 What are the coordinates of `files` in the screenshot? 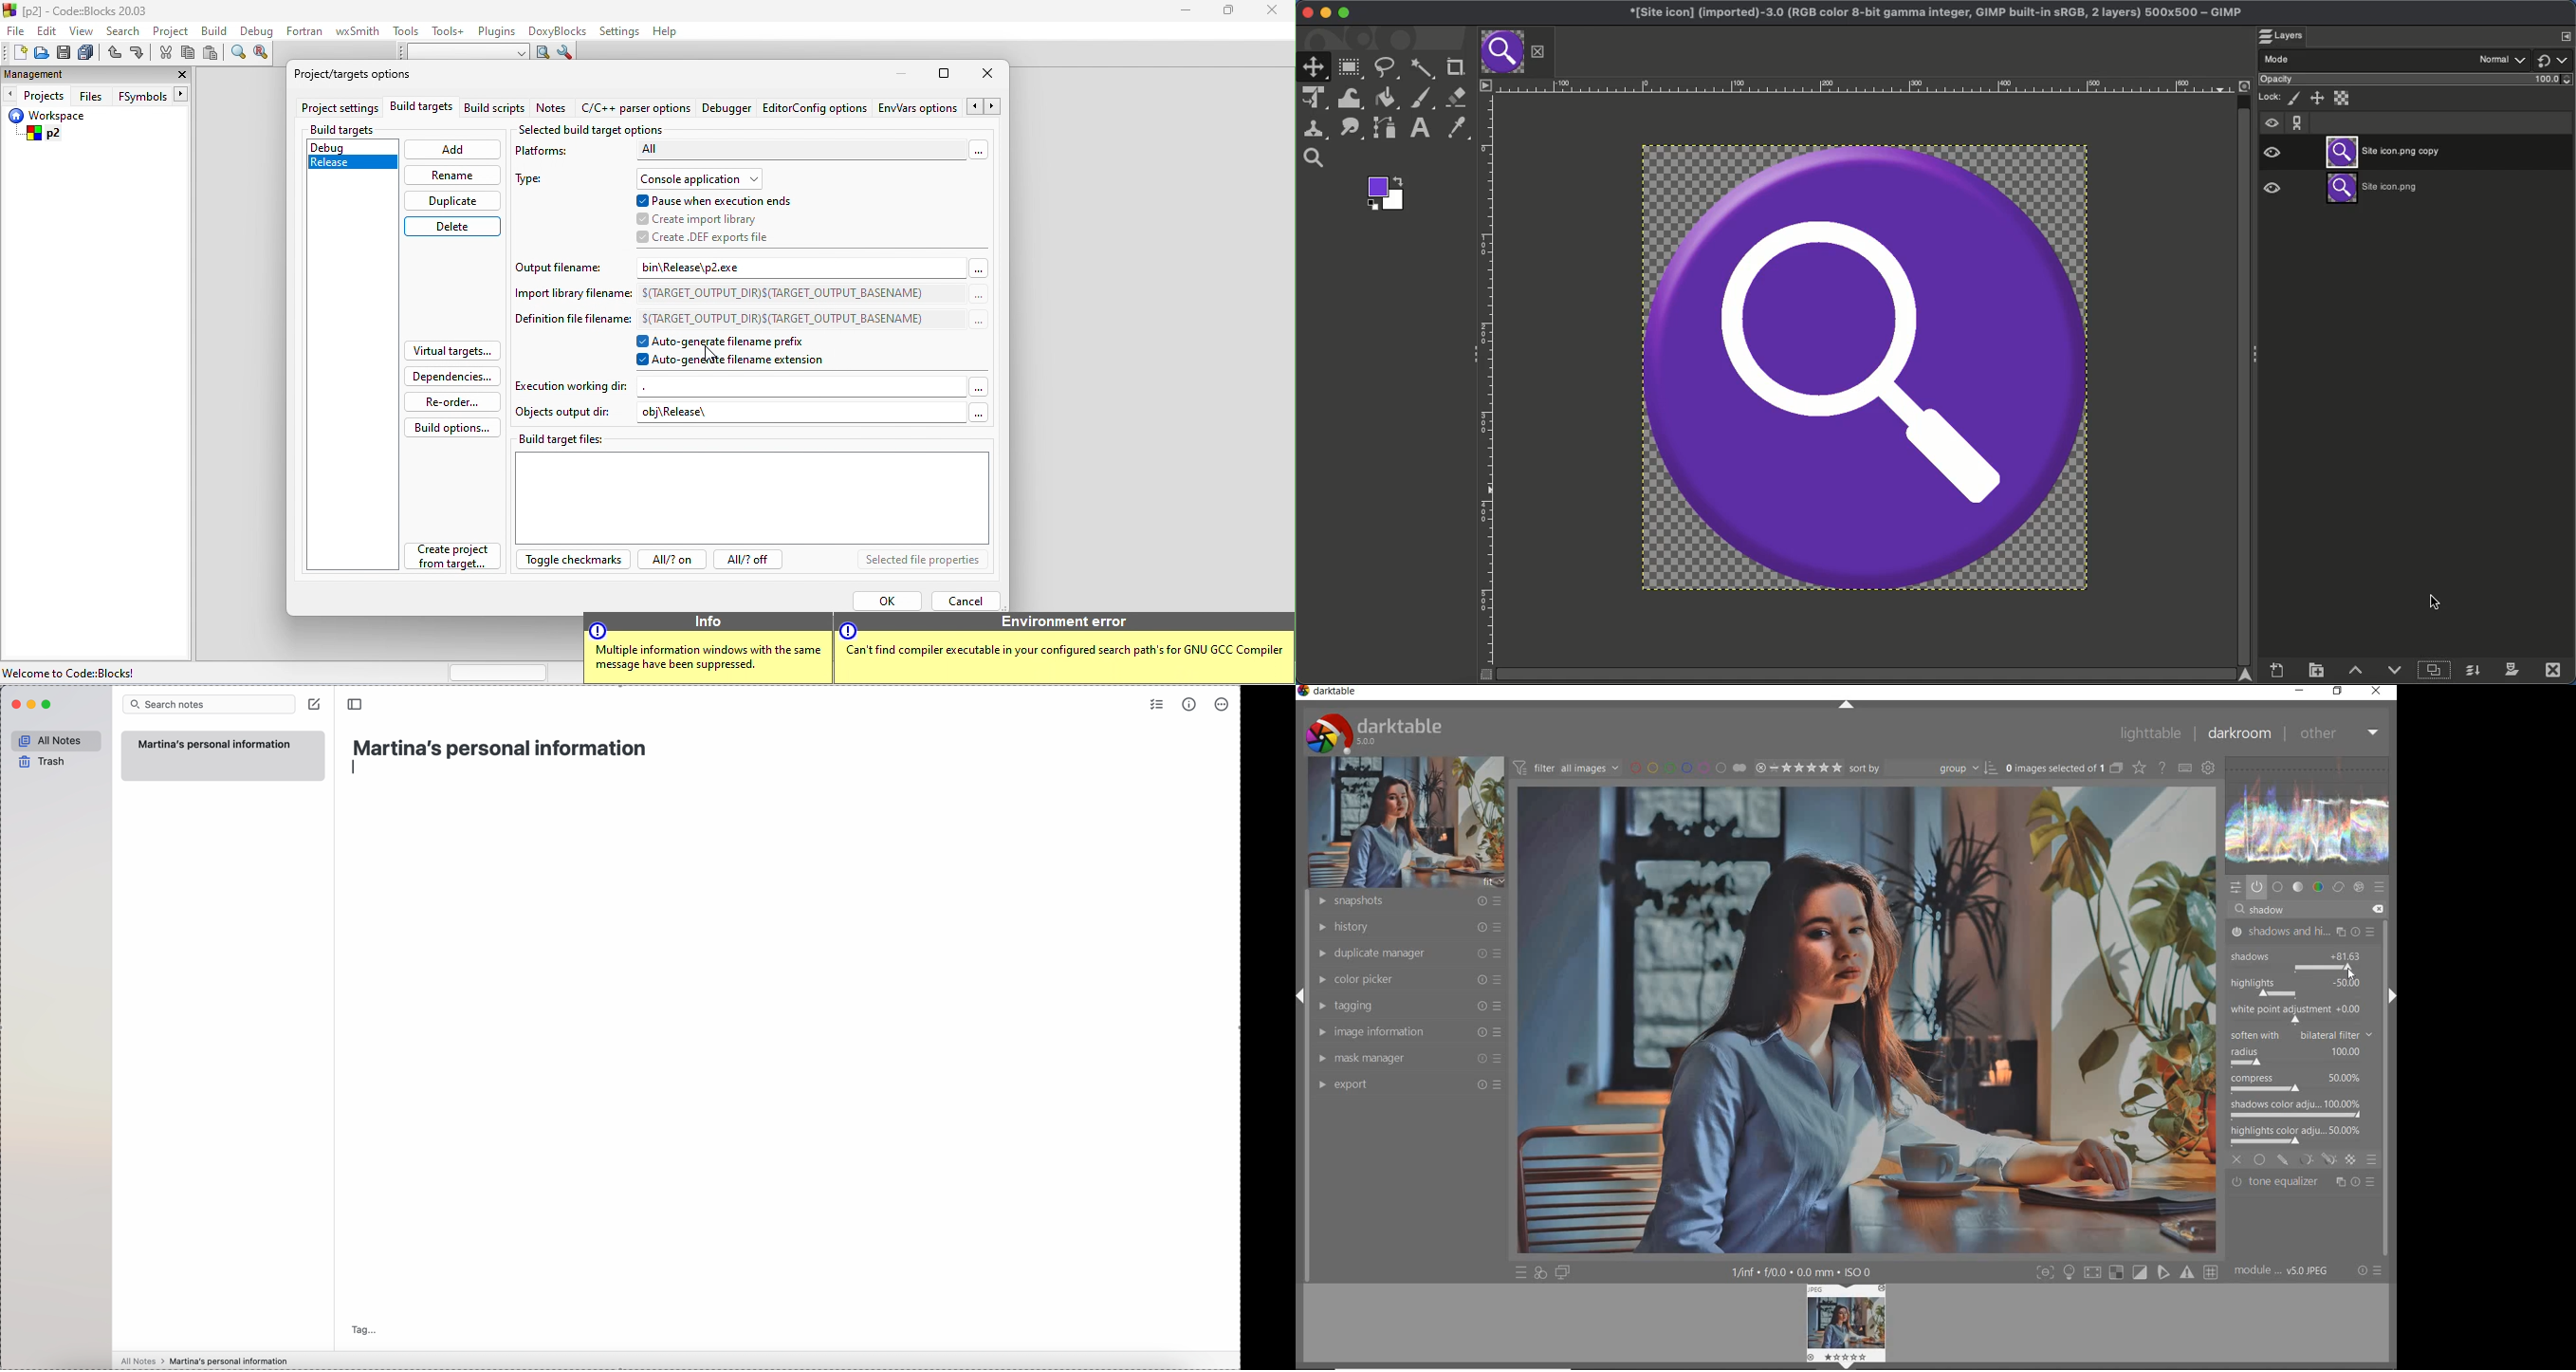 It's located at (92, 95).